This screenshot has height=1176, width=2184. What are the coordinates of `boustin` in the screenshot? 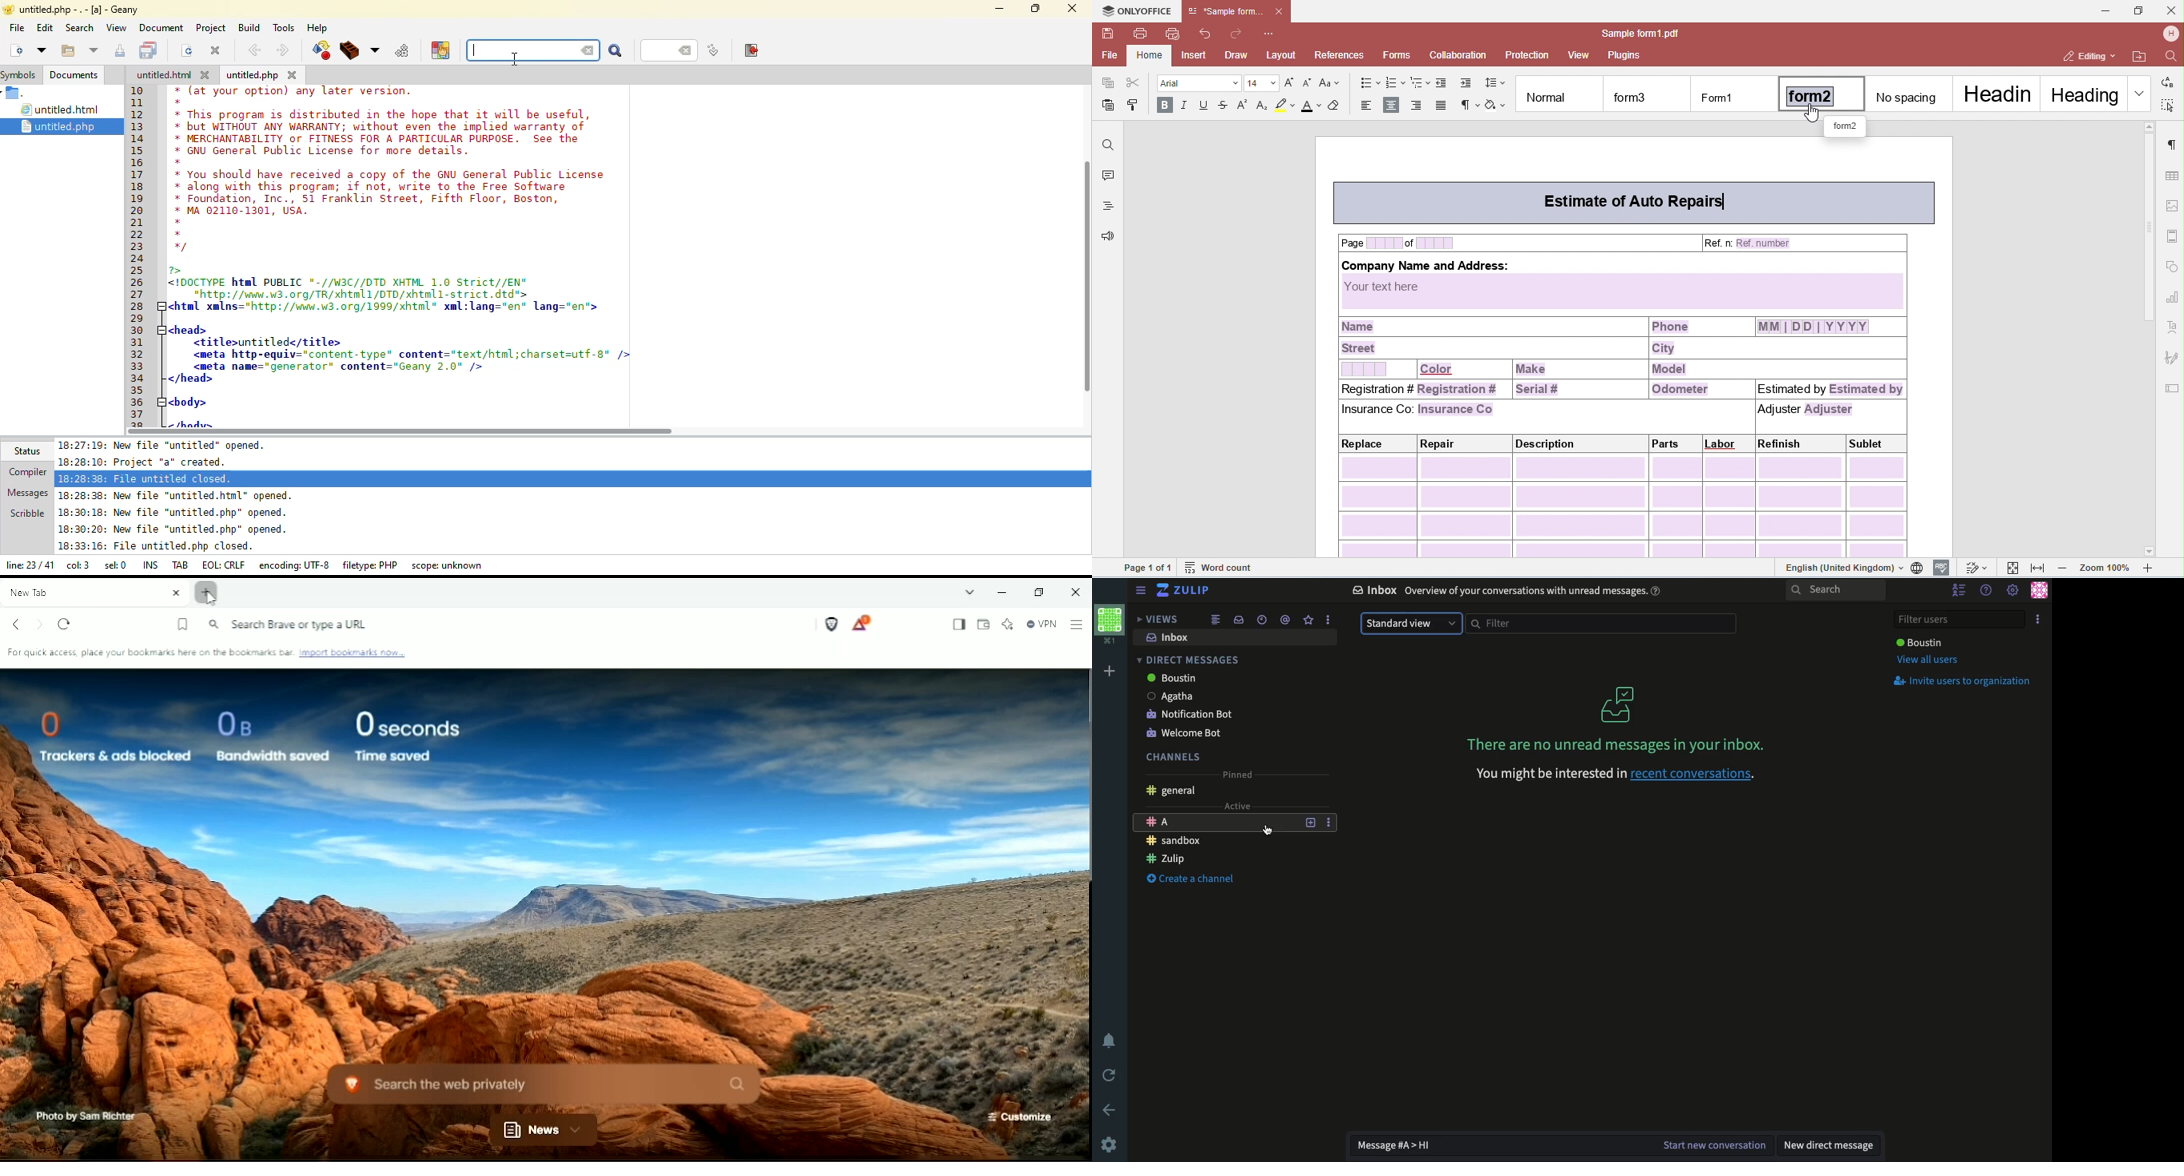 It's located at (1234, 679).